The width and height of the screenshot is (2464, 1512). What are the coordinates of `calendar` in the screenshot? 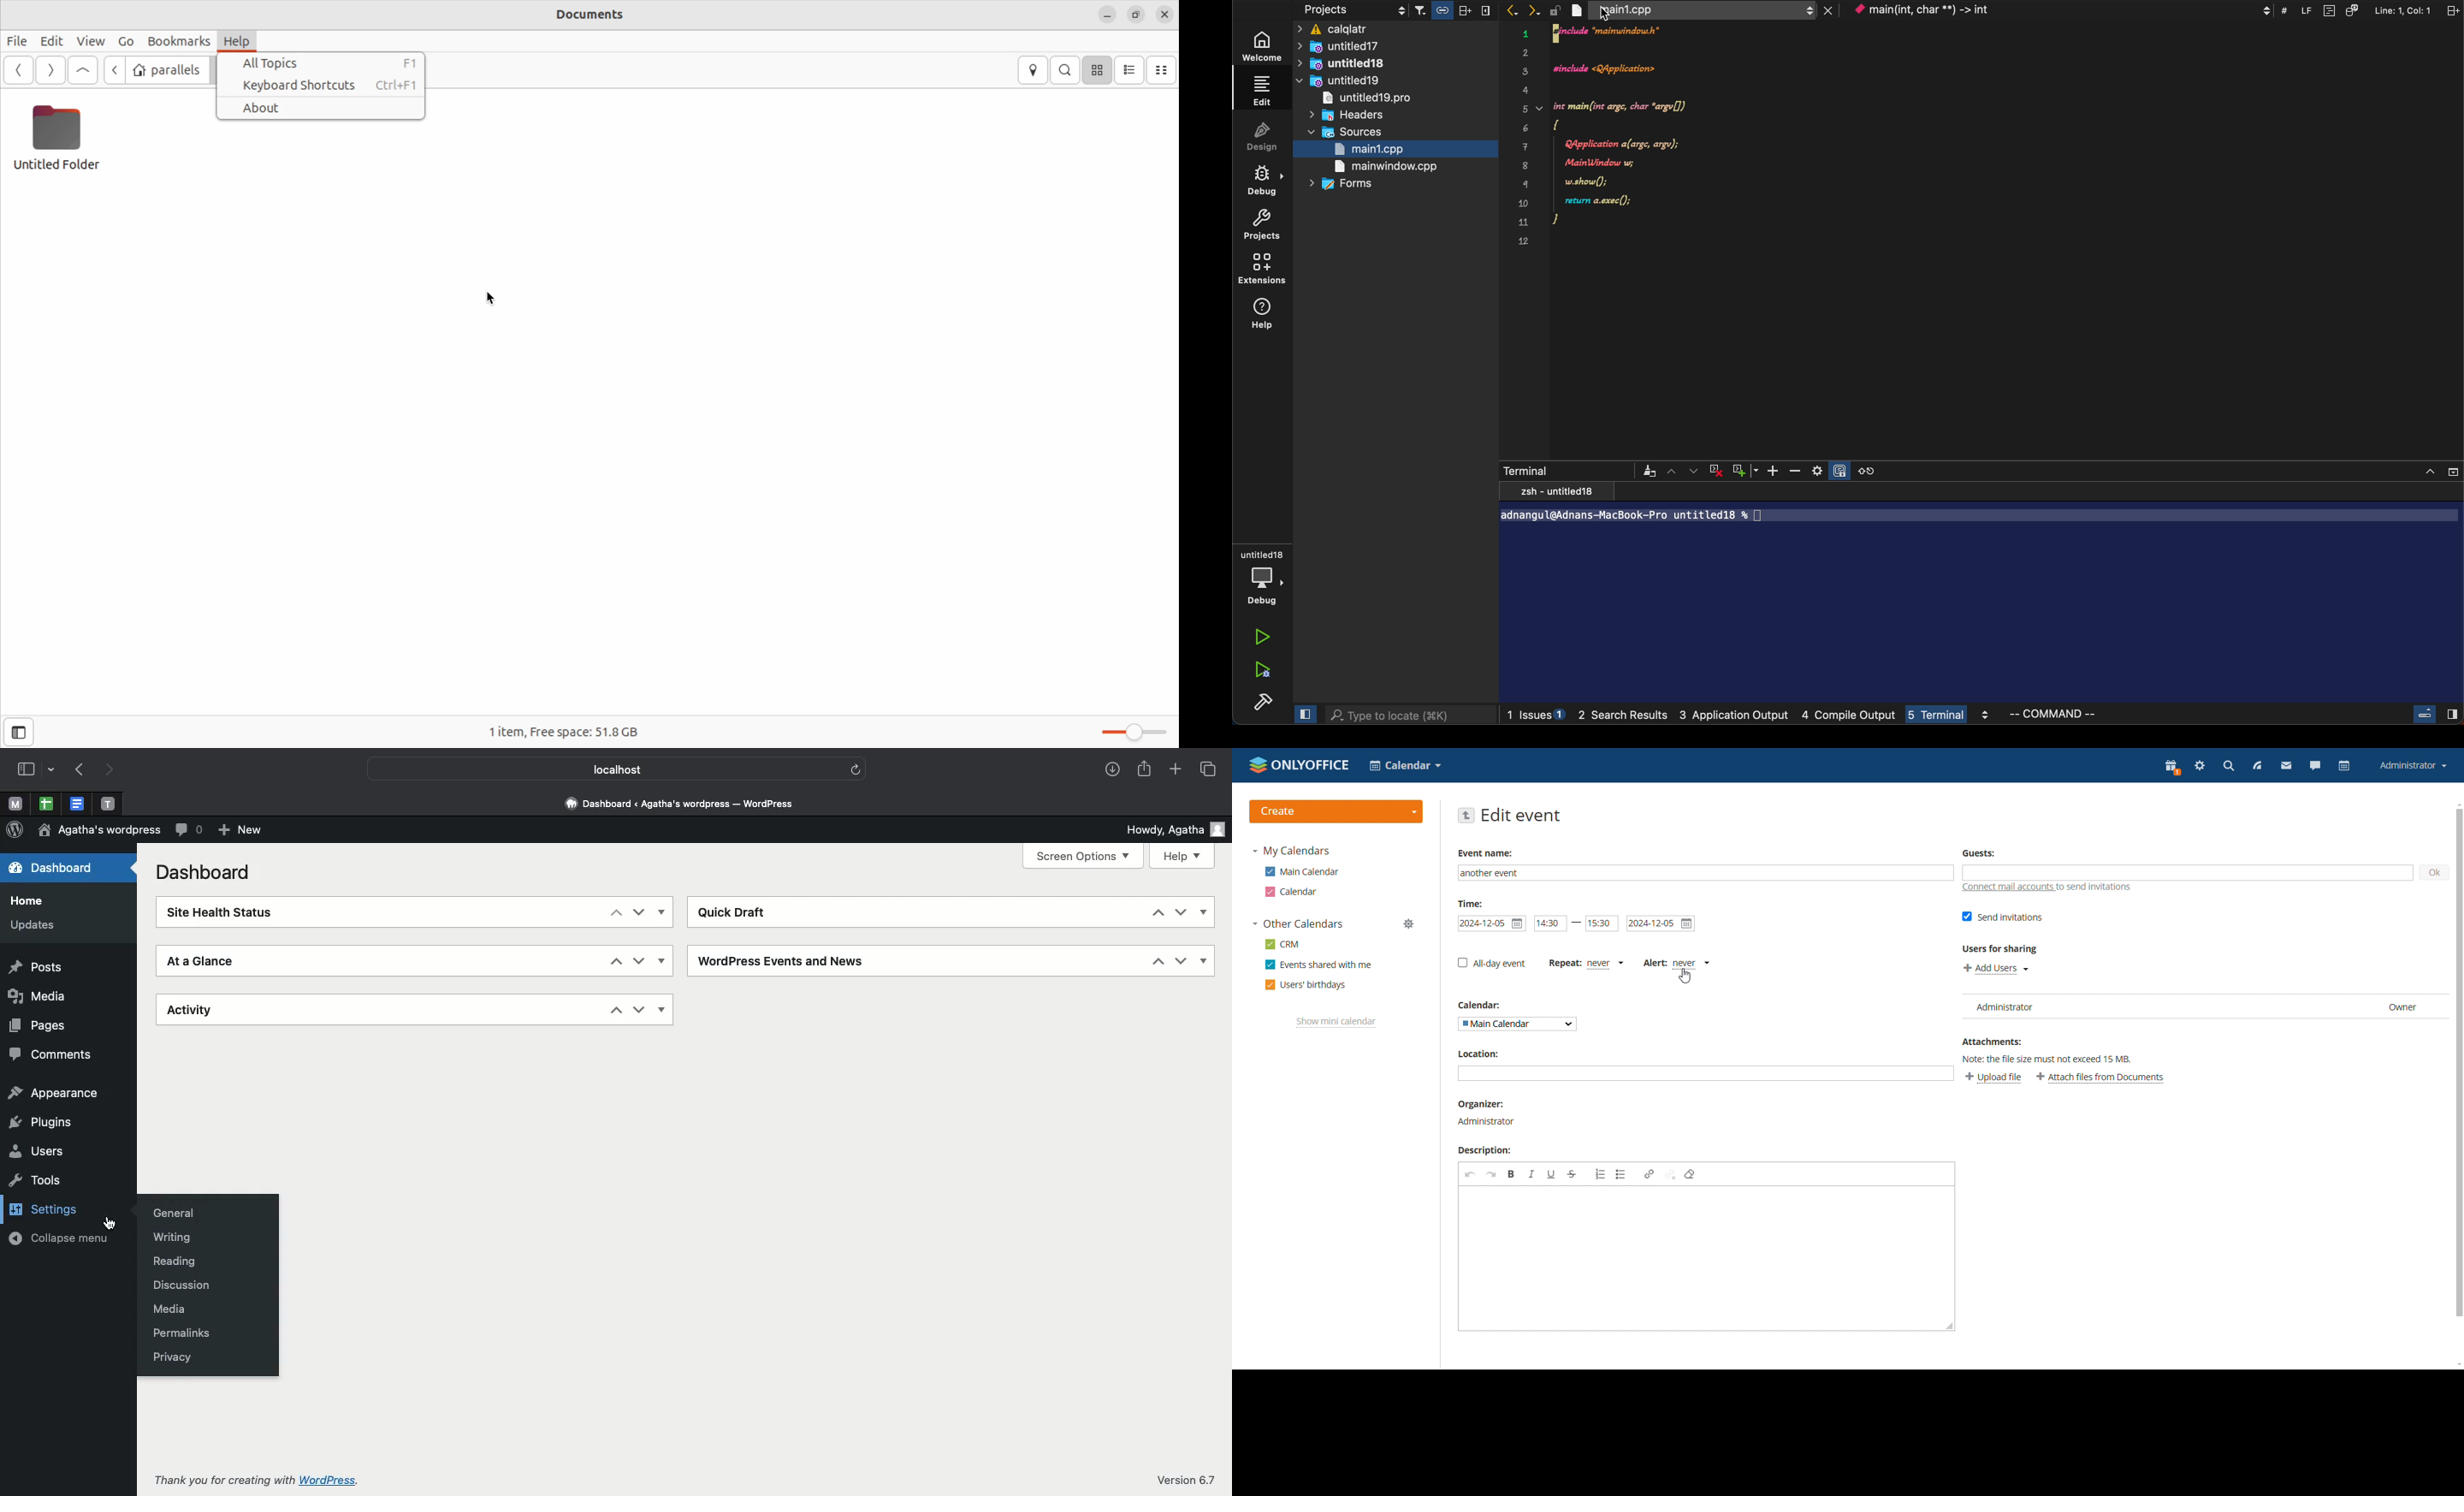 It's located at (2345, 766).